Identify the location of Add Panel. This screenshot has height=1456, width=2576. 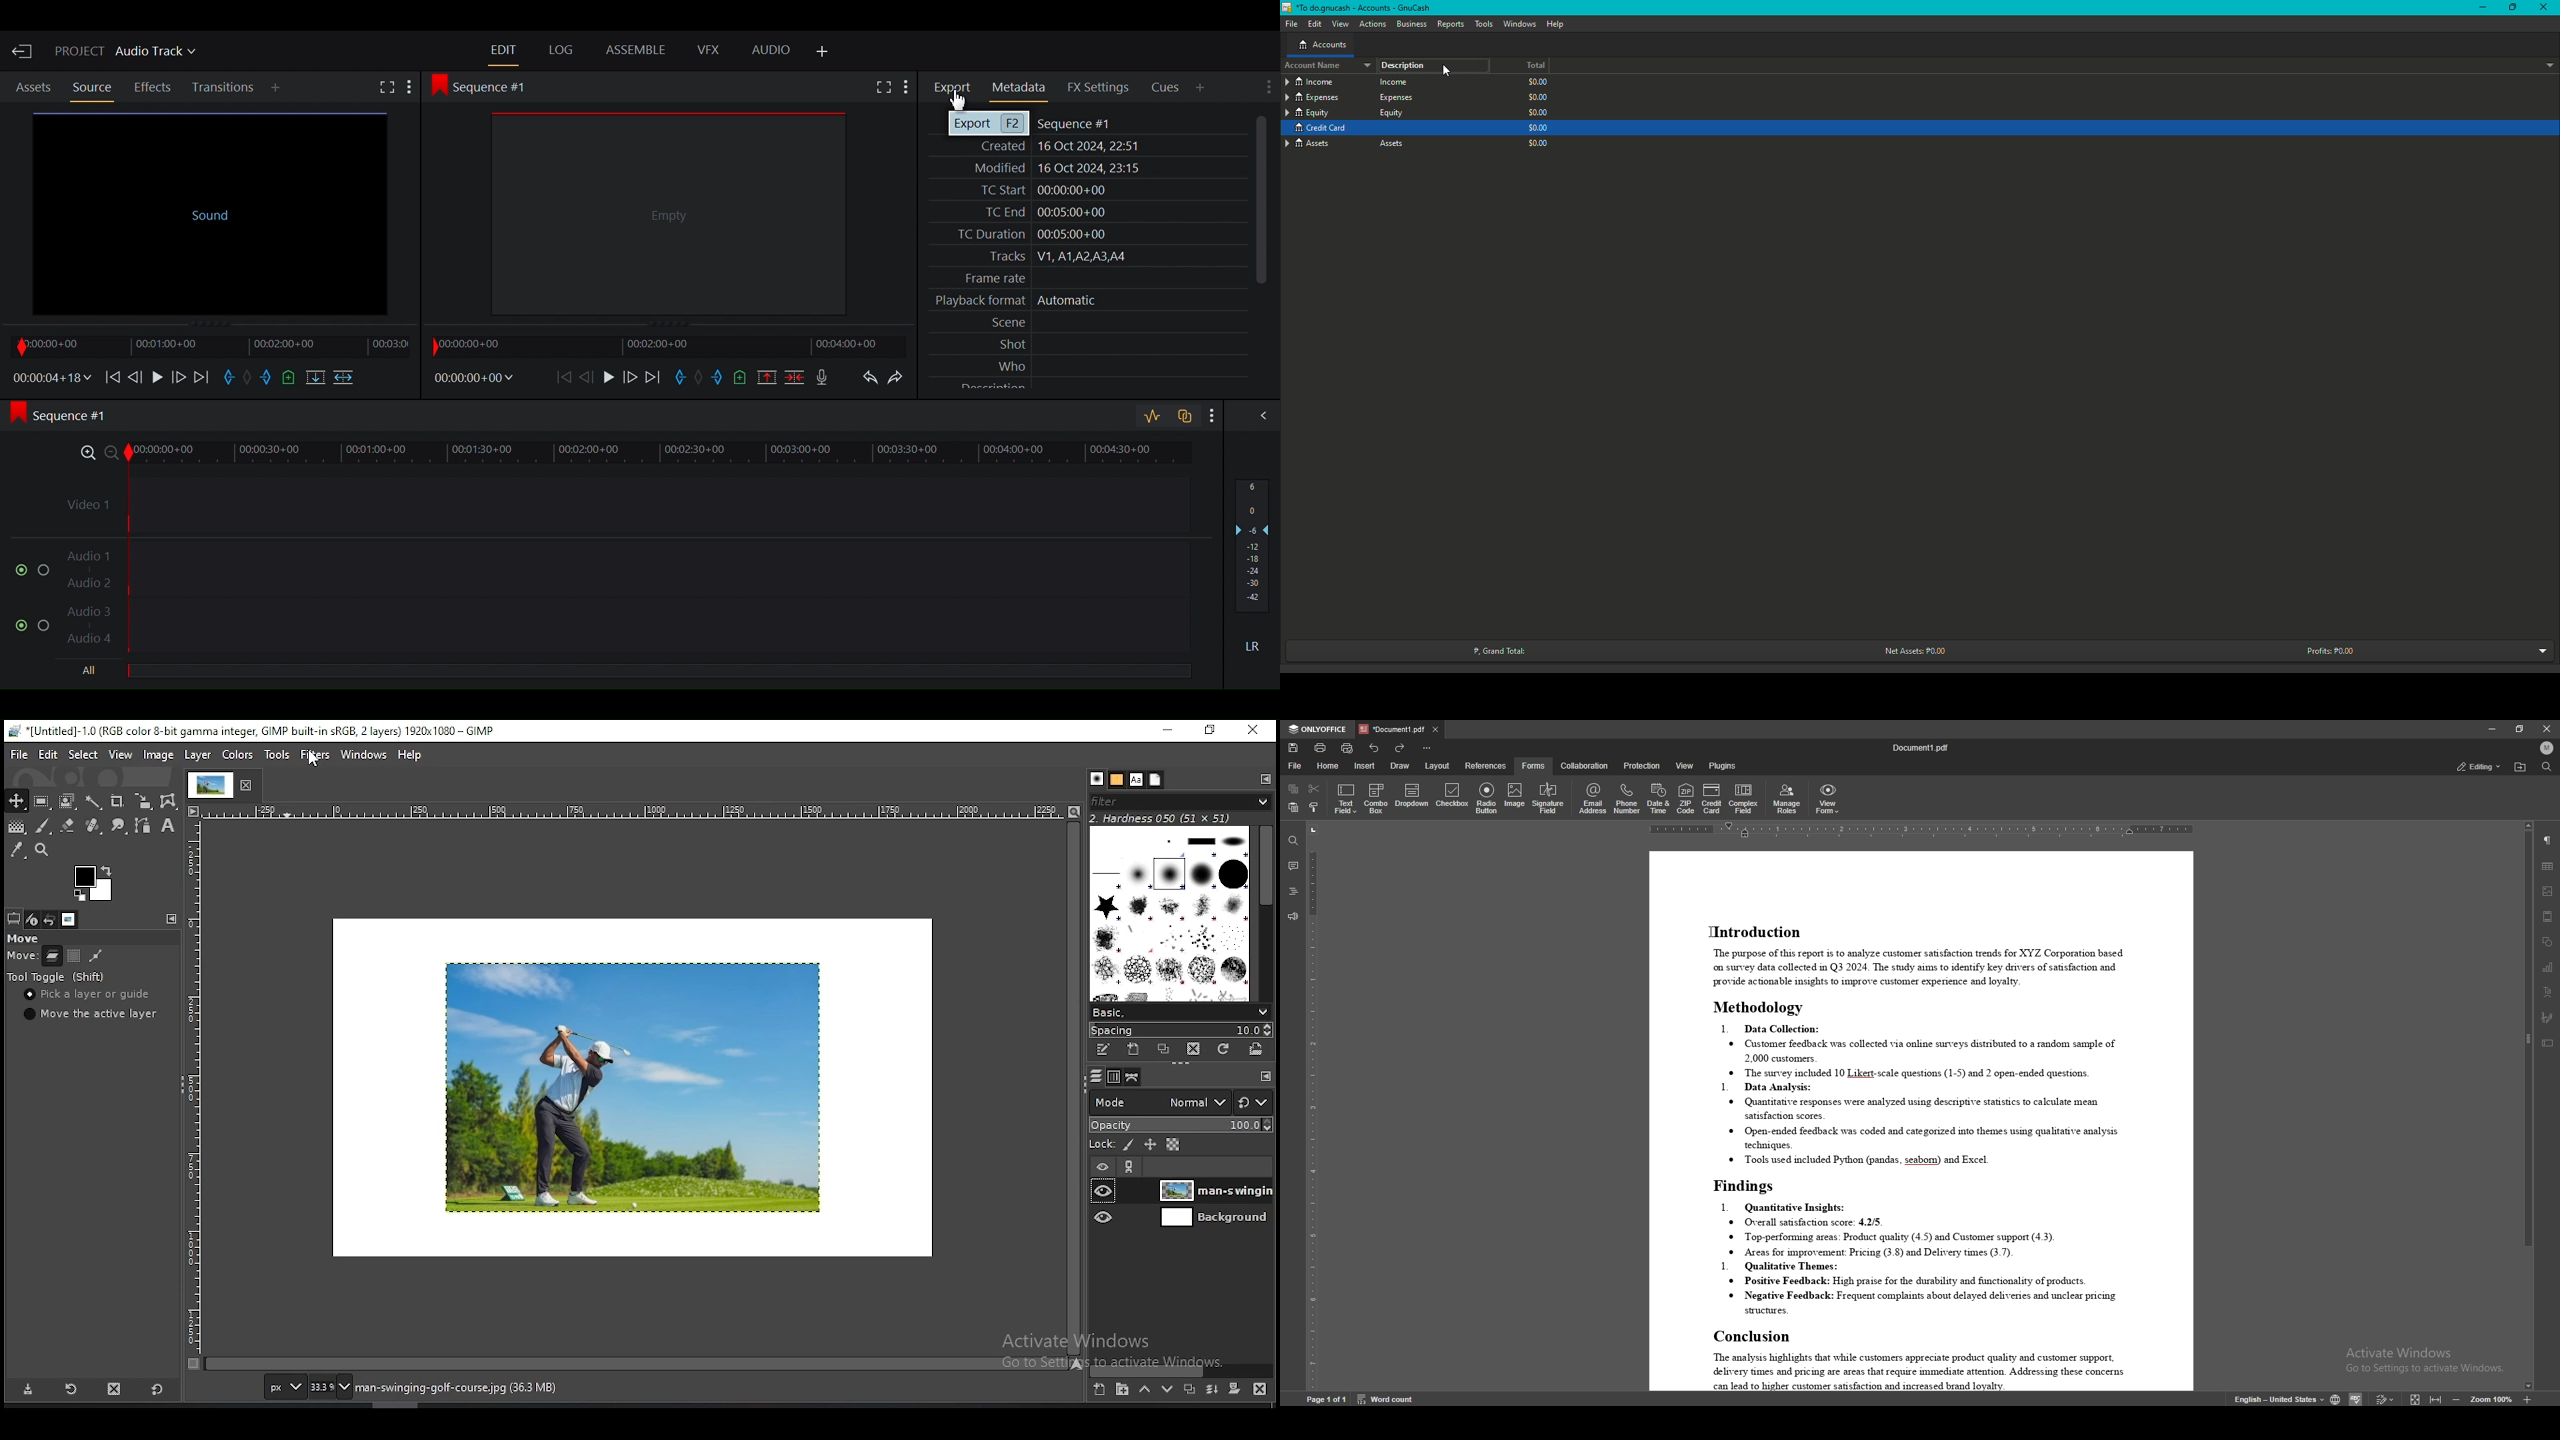
(1202, 87).